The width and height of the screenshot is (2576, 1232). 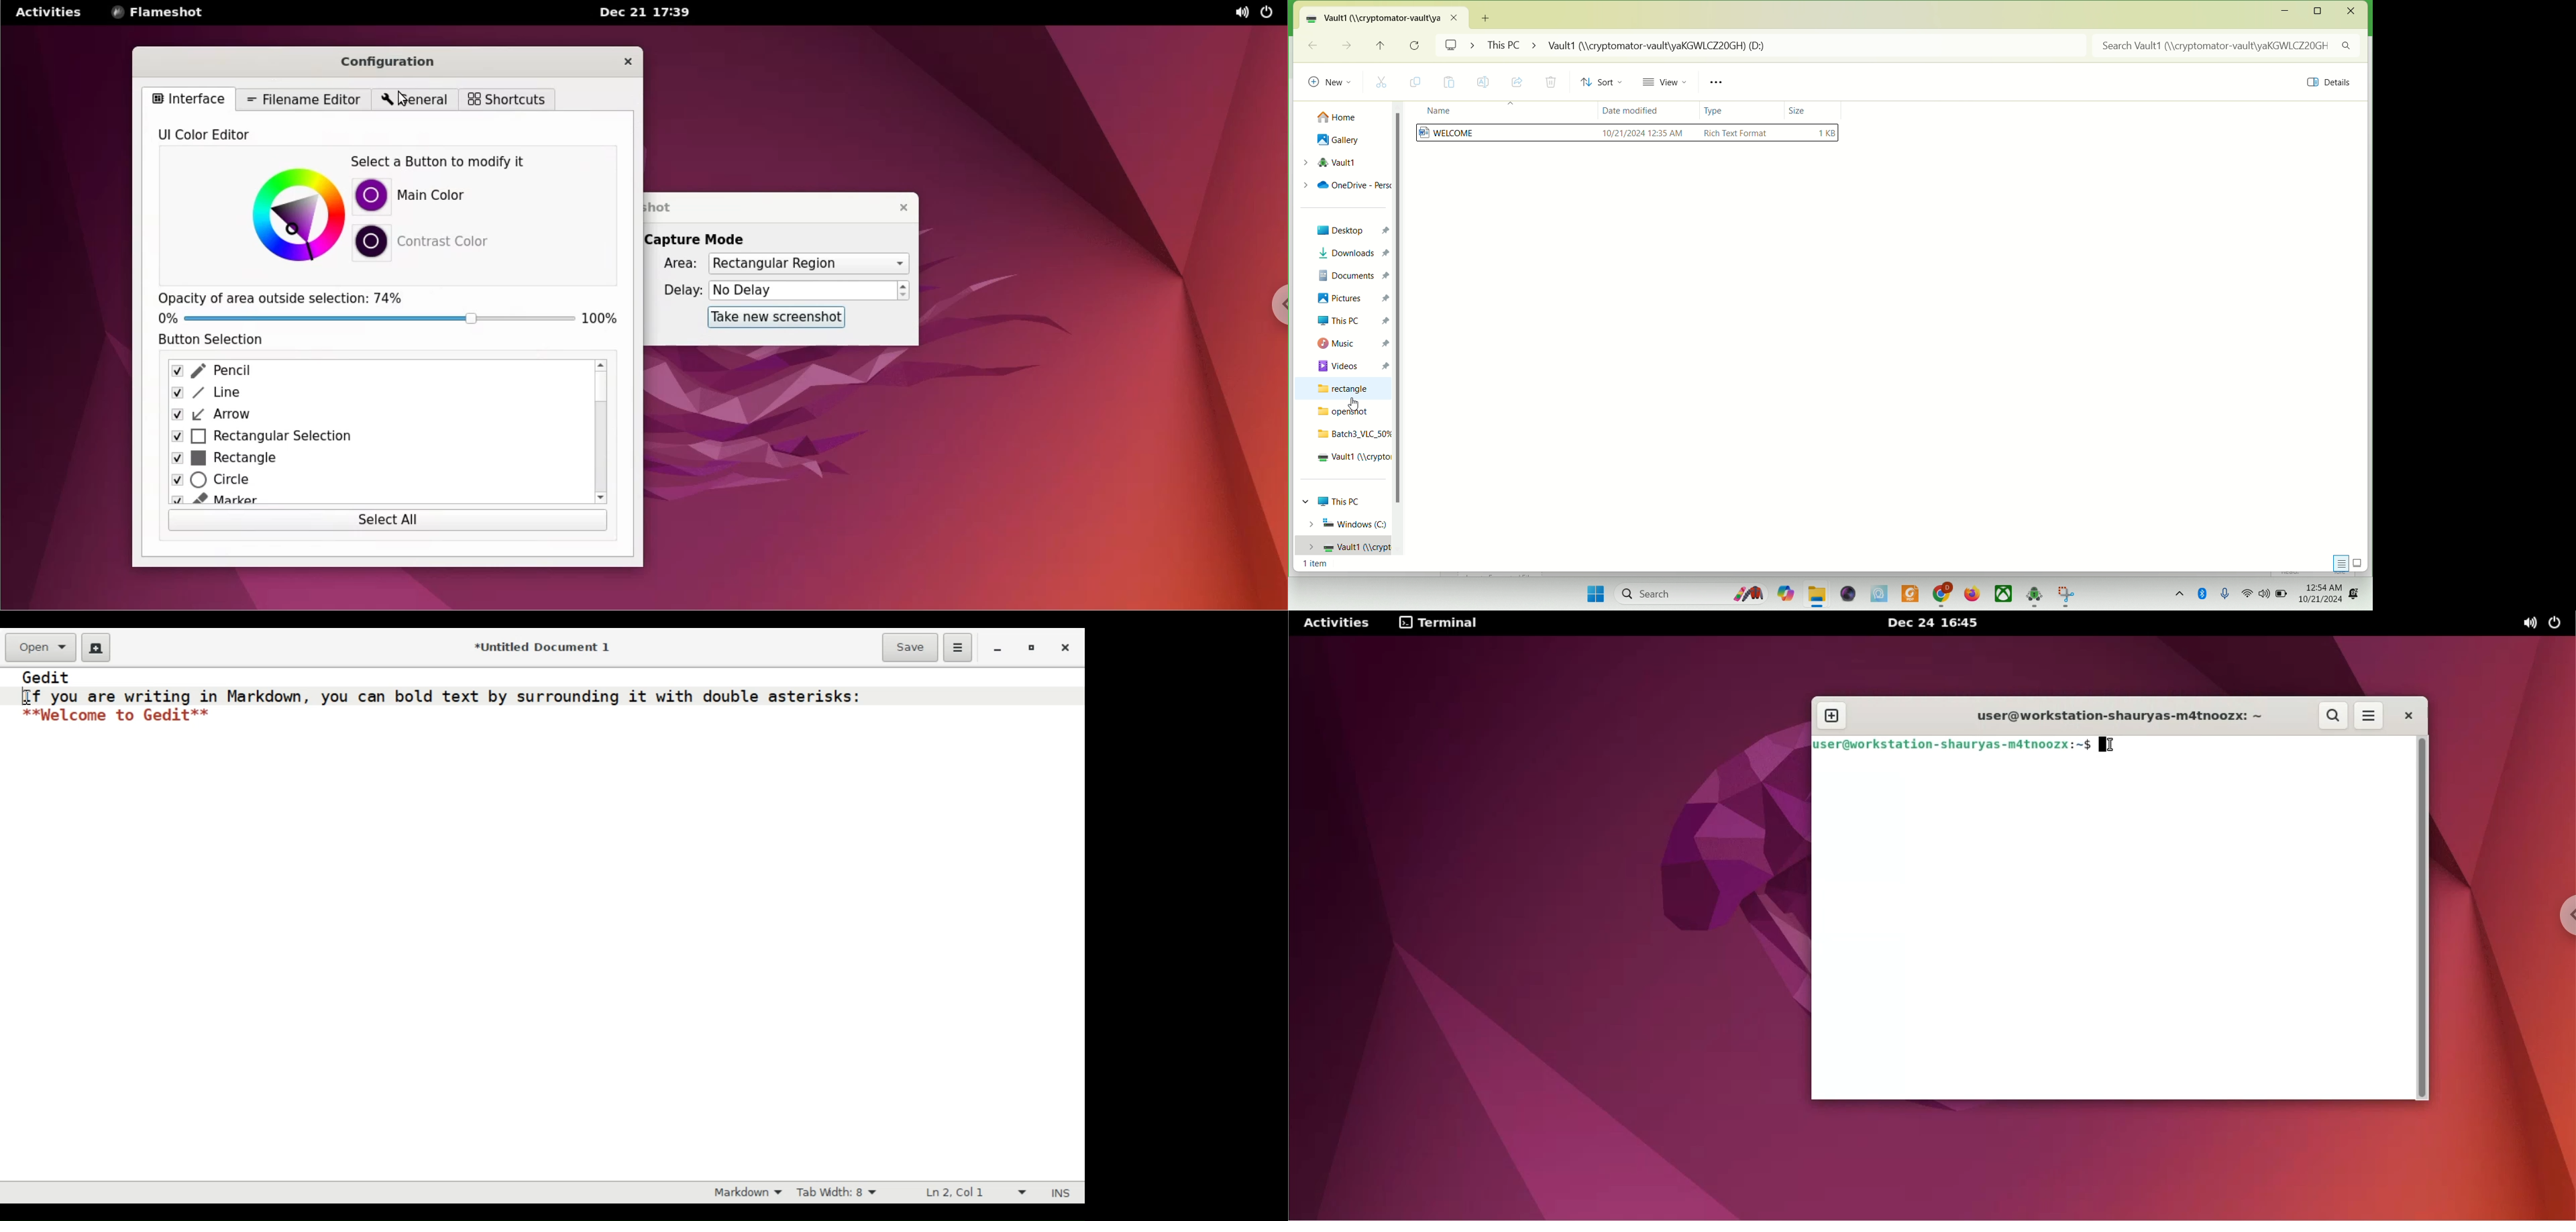 What do you see at coordinates (1419, 83) in the screenshot?
I see `copy` at bounding box center [1419, 83].